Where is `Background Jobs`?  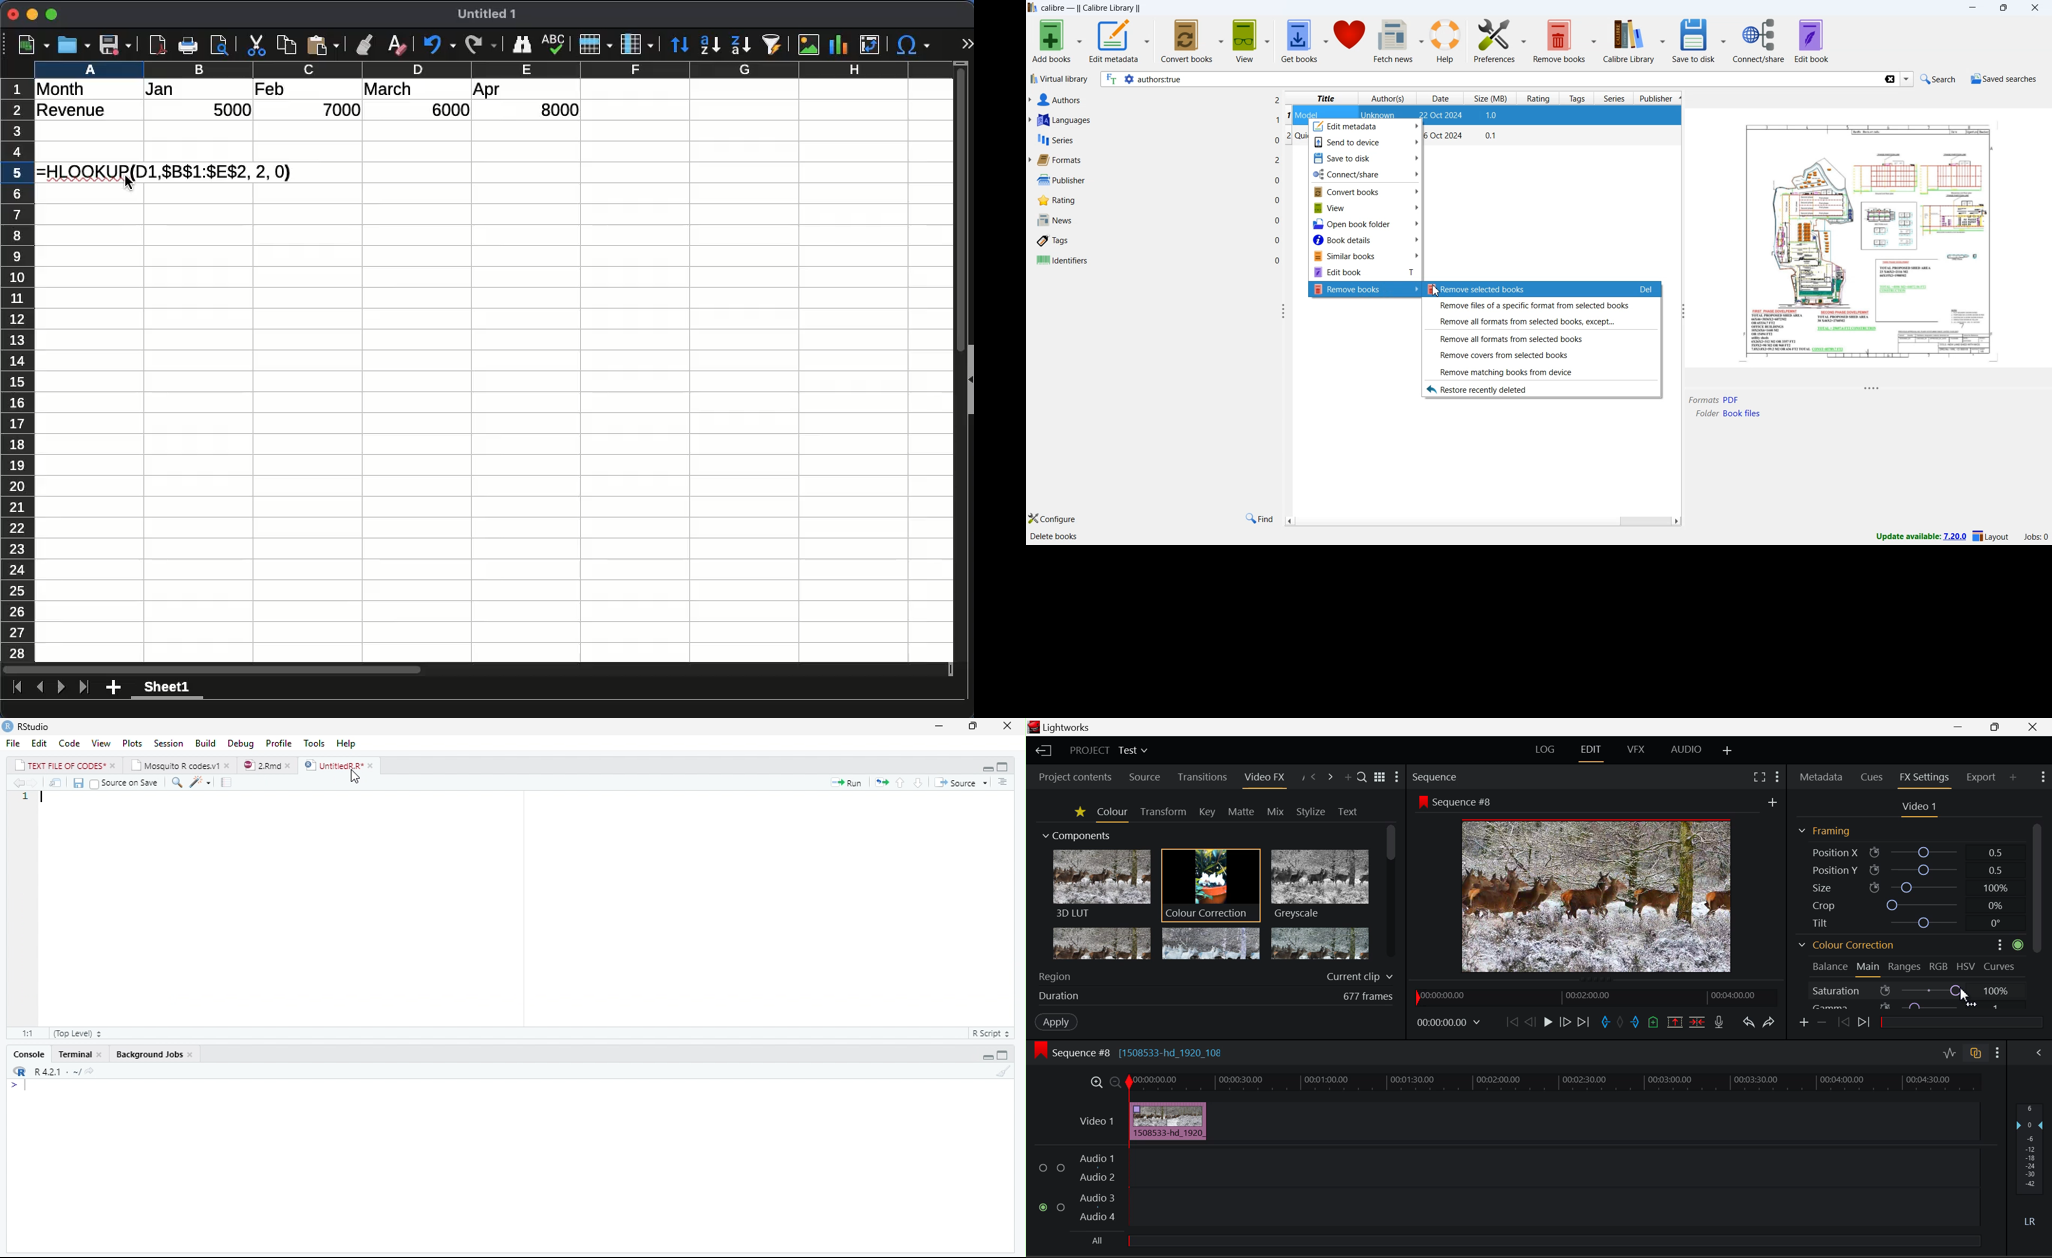
Background Jobs is located at coordinates (149, 1054).